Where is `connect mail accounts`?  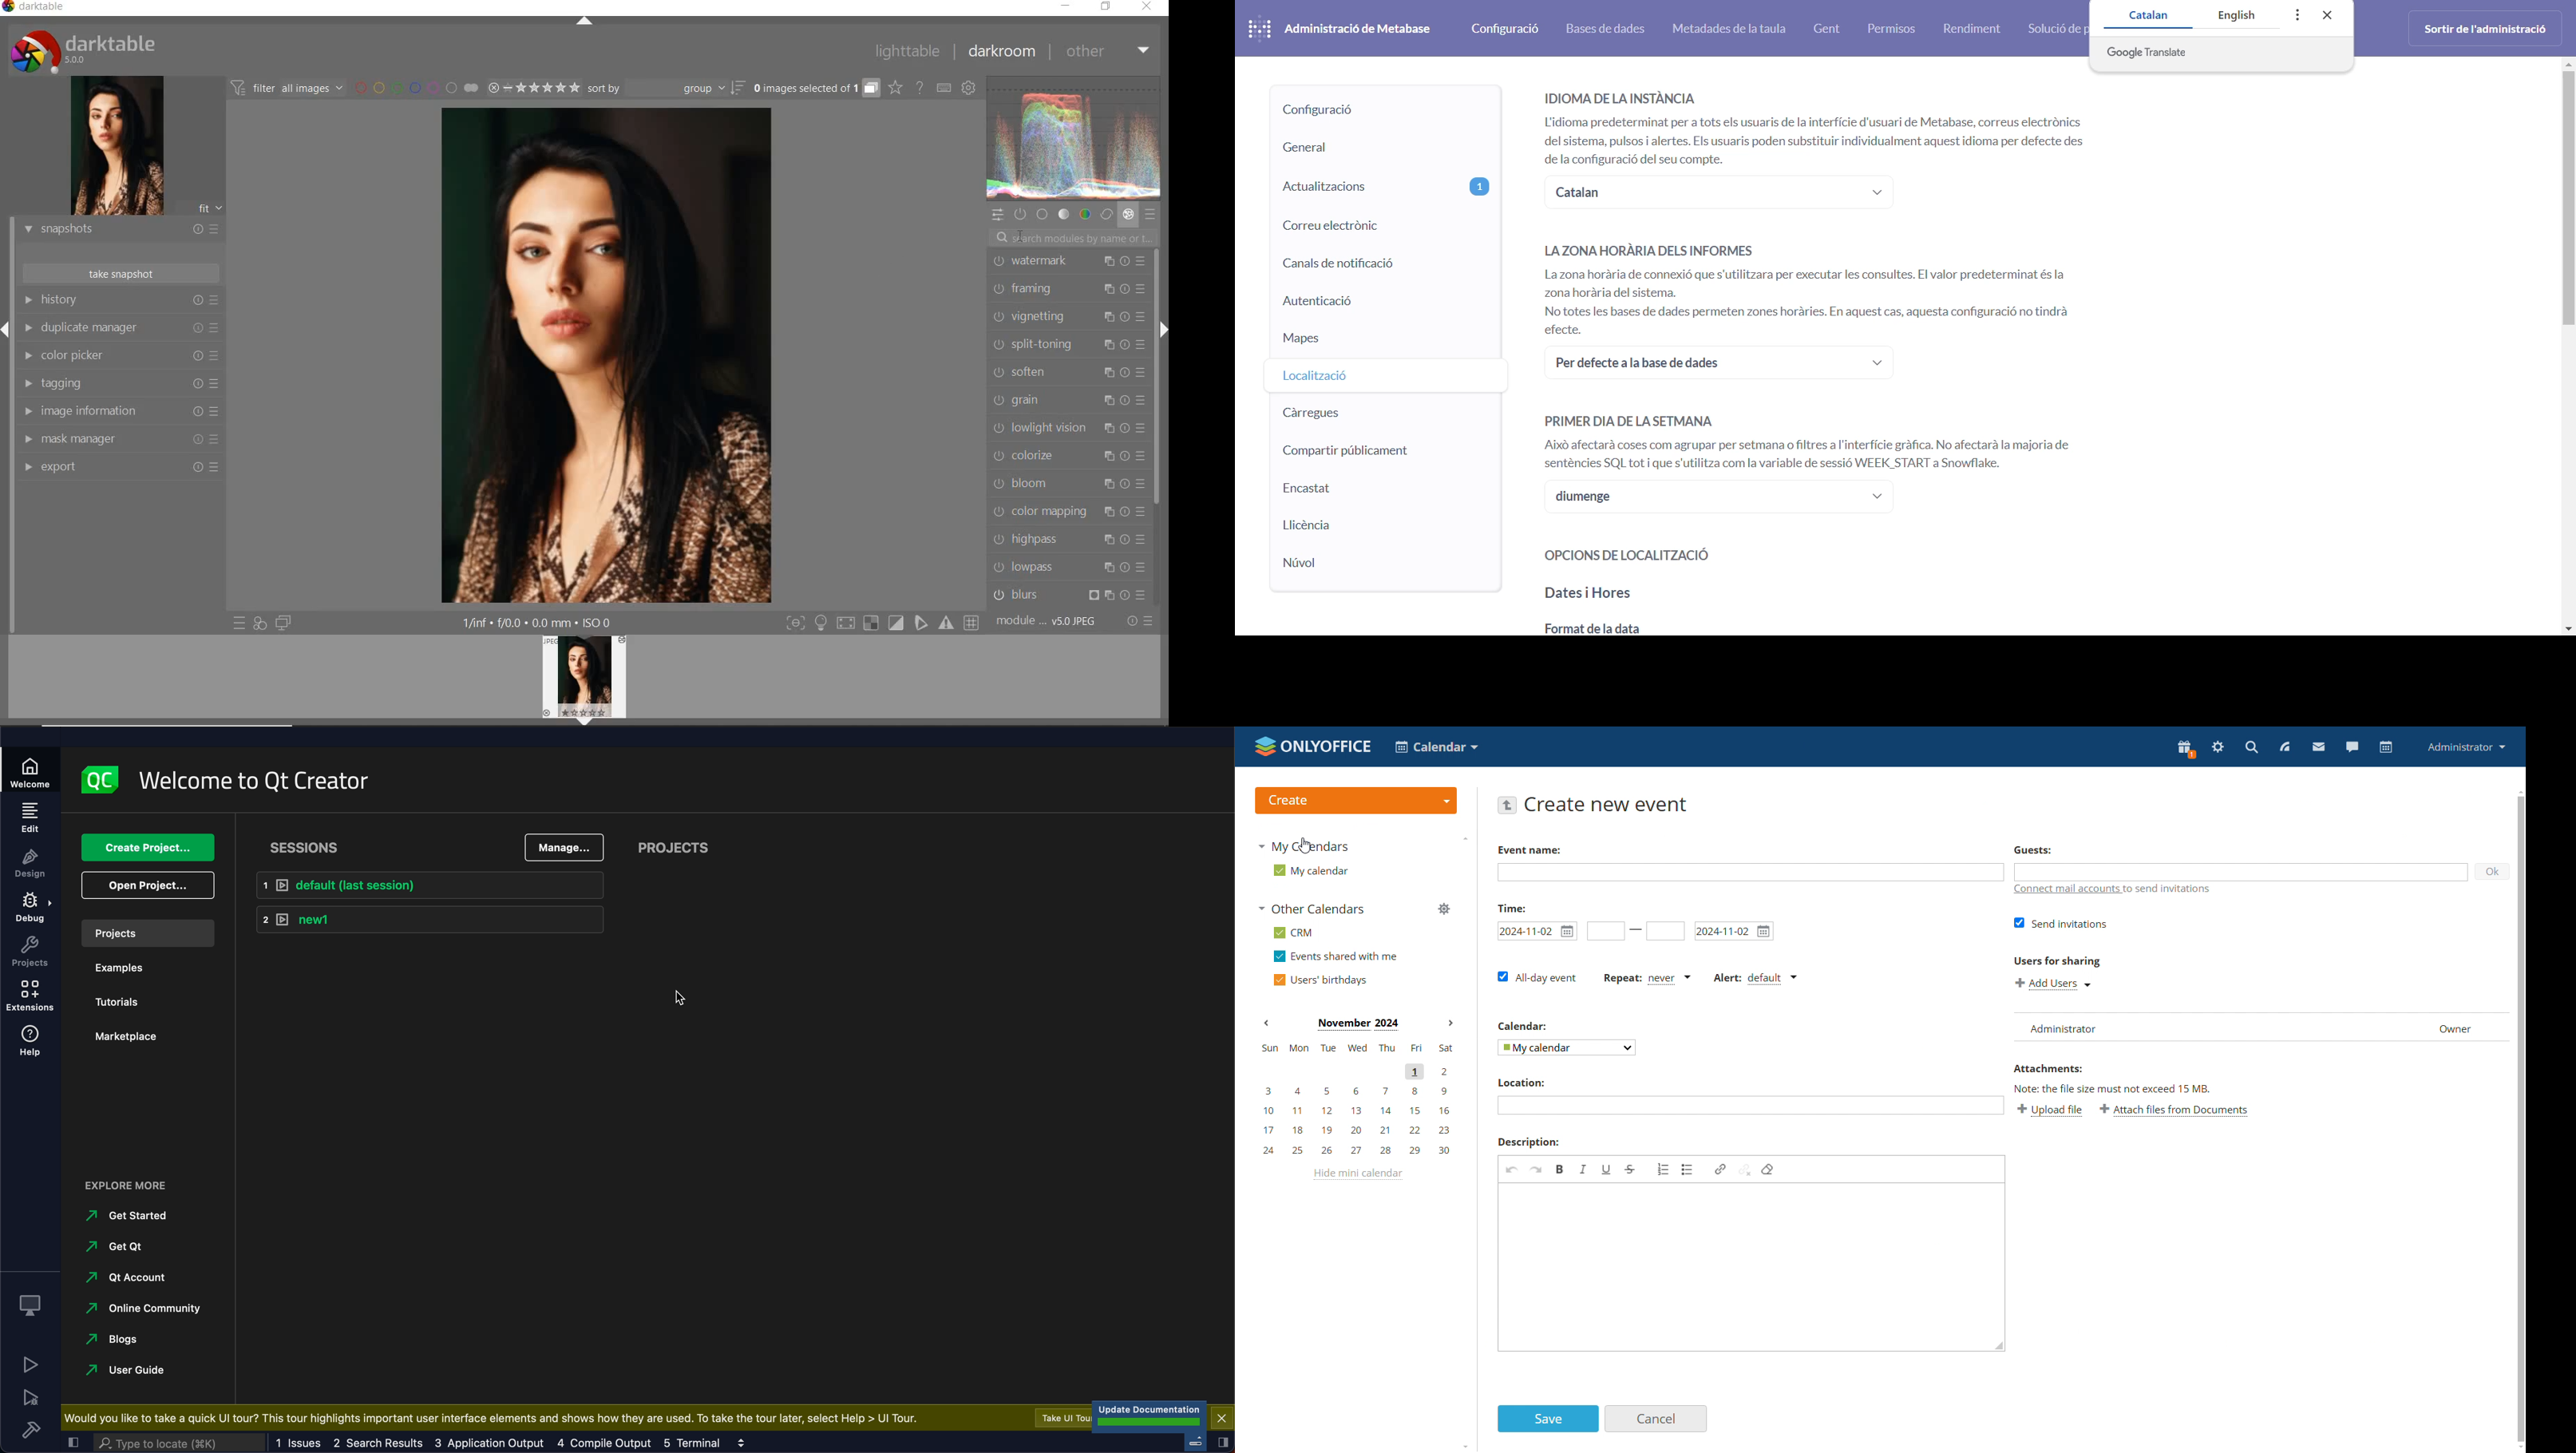
connect mail accounts is located at coordinates (2113, 889).